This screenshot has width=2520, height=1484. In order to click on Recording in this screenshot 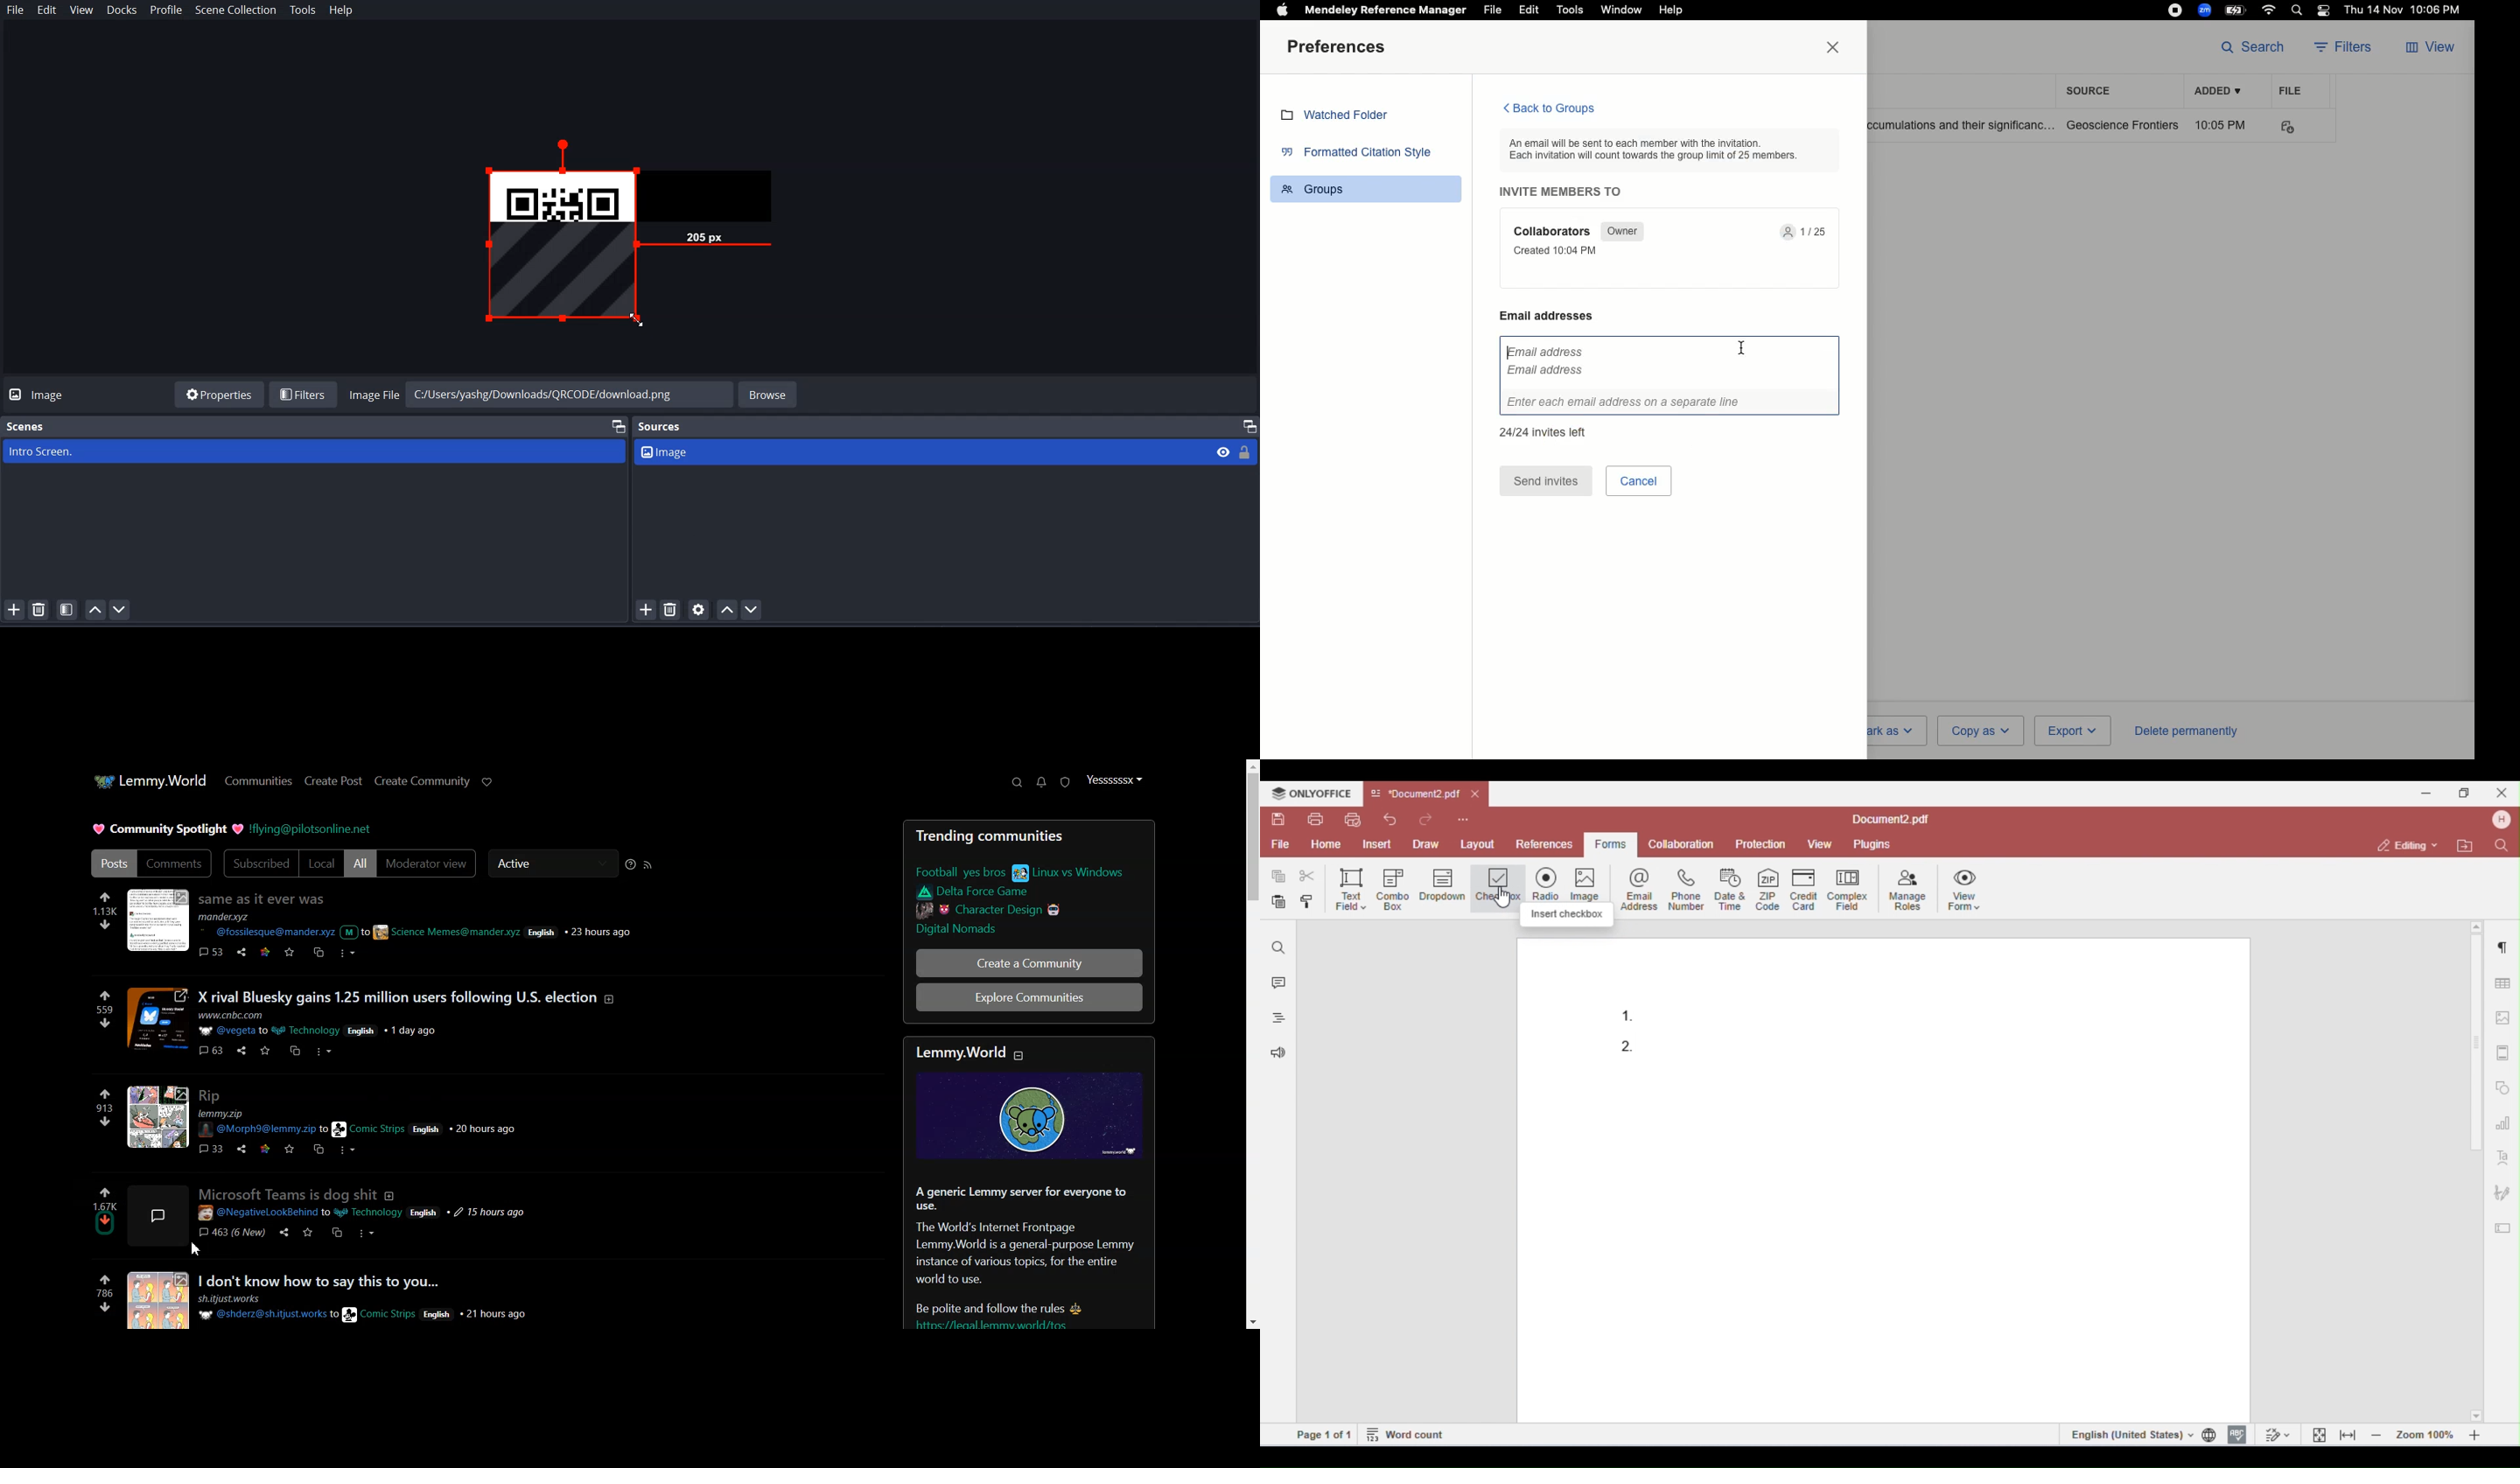, I will do `click(2176, 10)`.